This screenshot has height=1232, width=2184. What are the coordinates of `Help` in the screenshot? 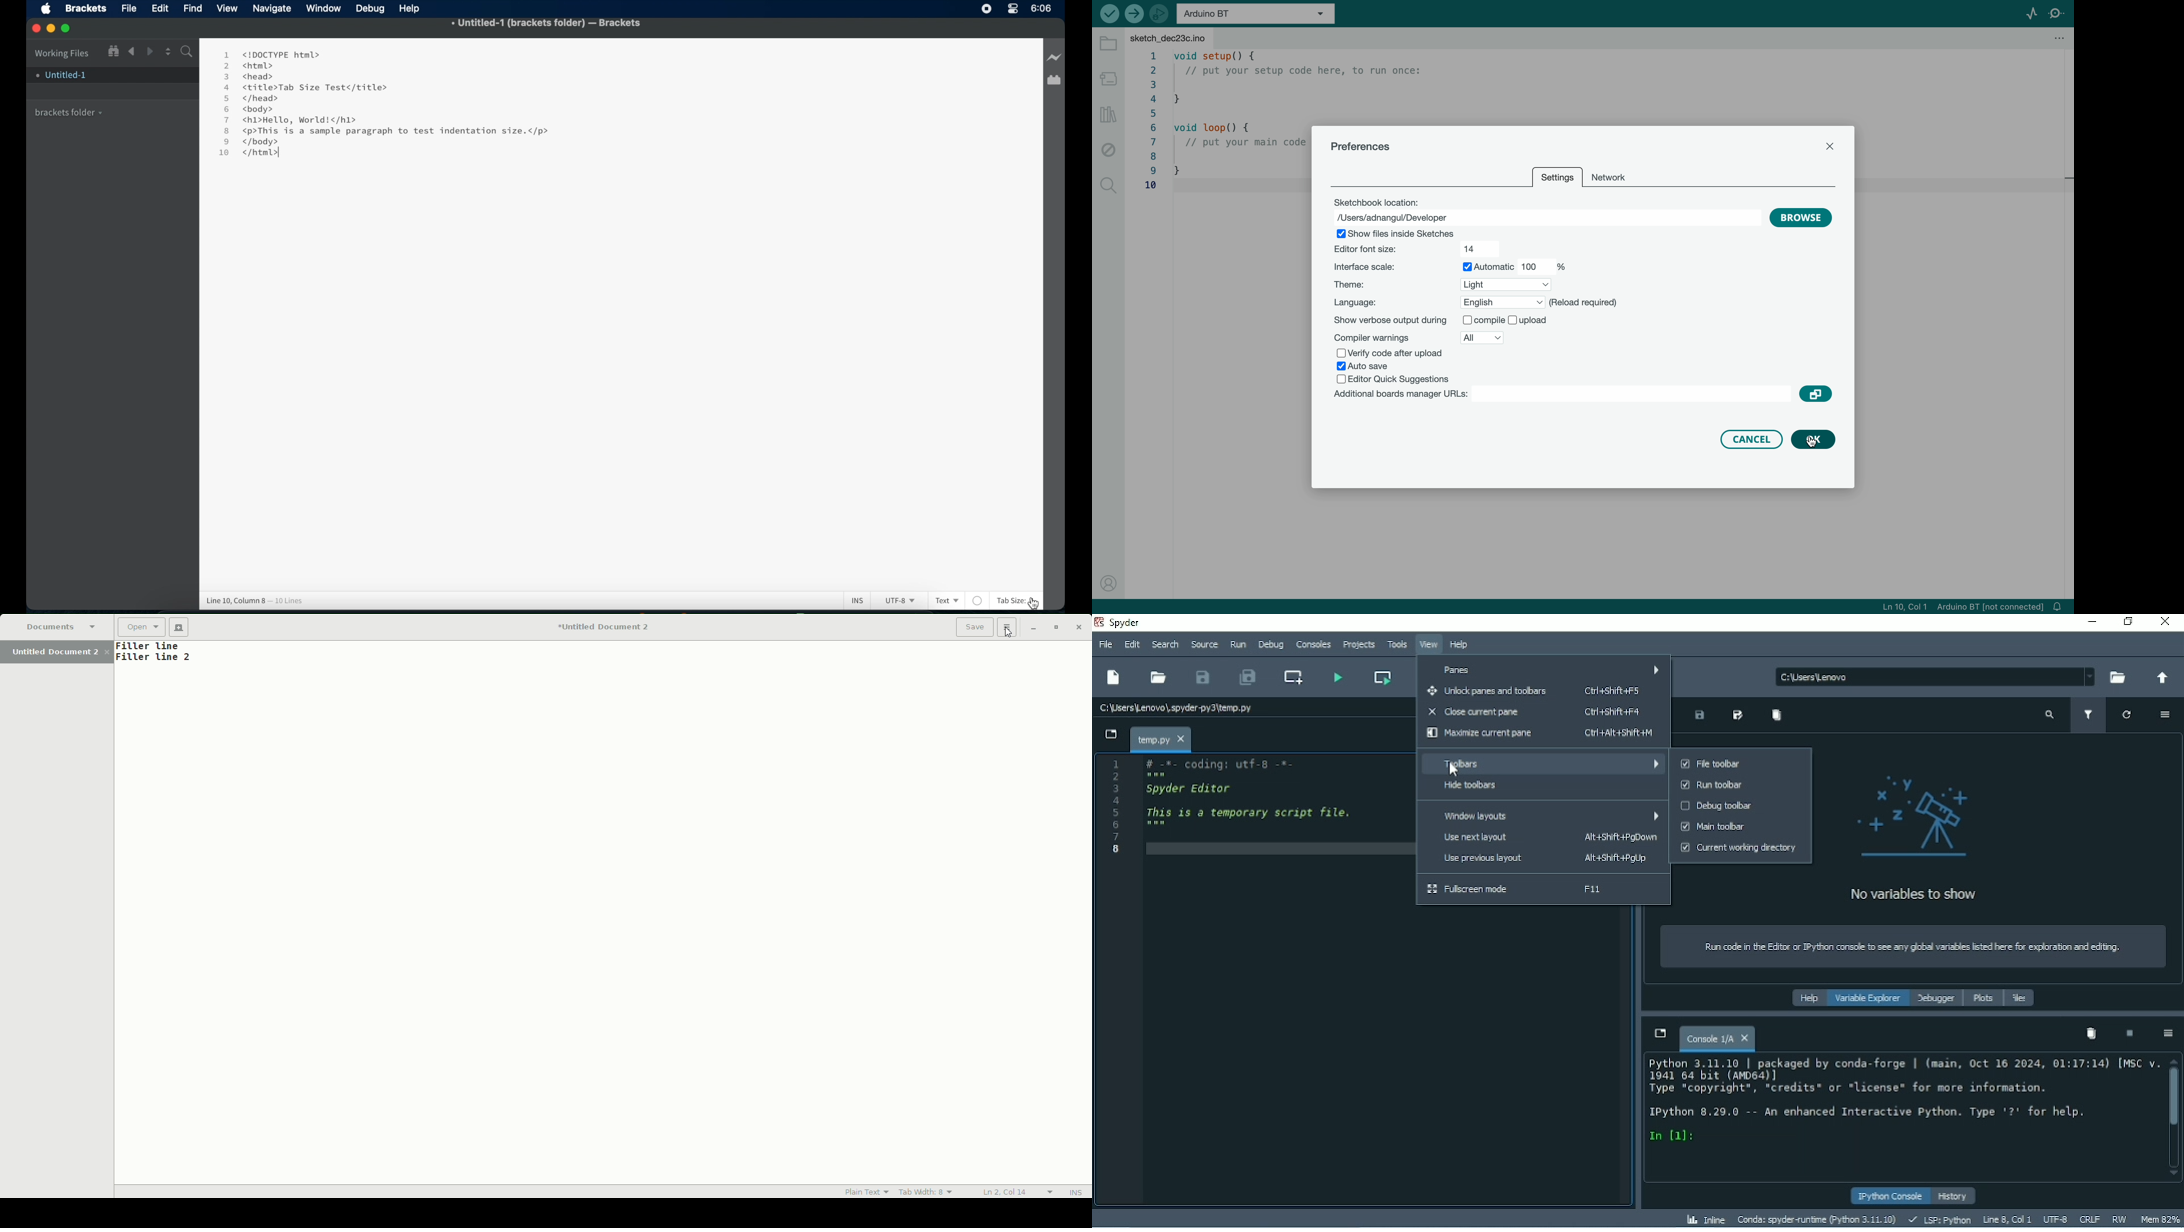 It's located at (1459, 645).